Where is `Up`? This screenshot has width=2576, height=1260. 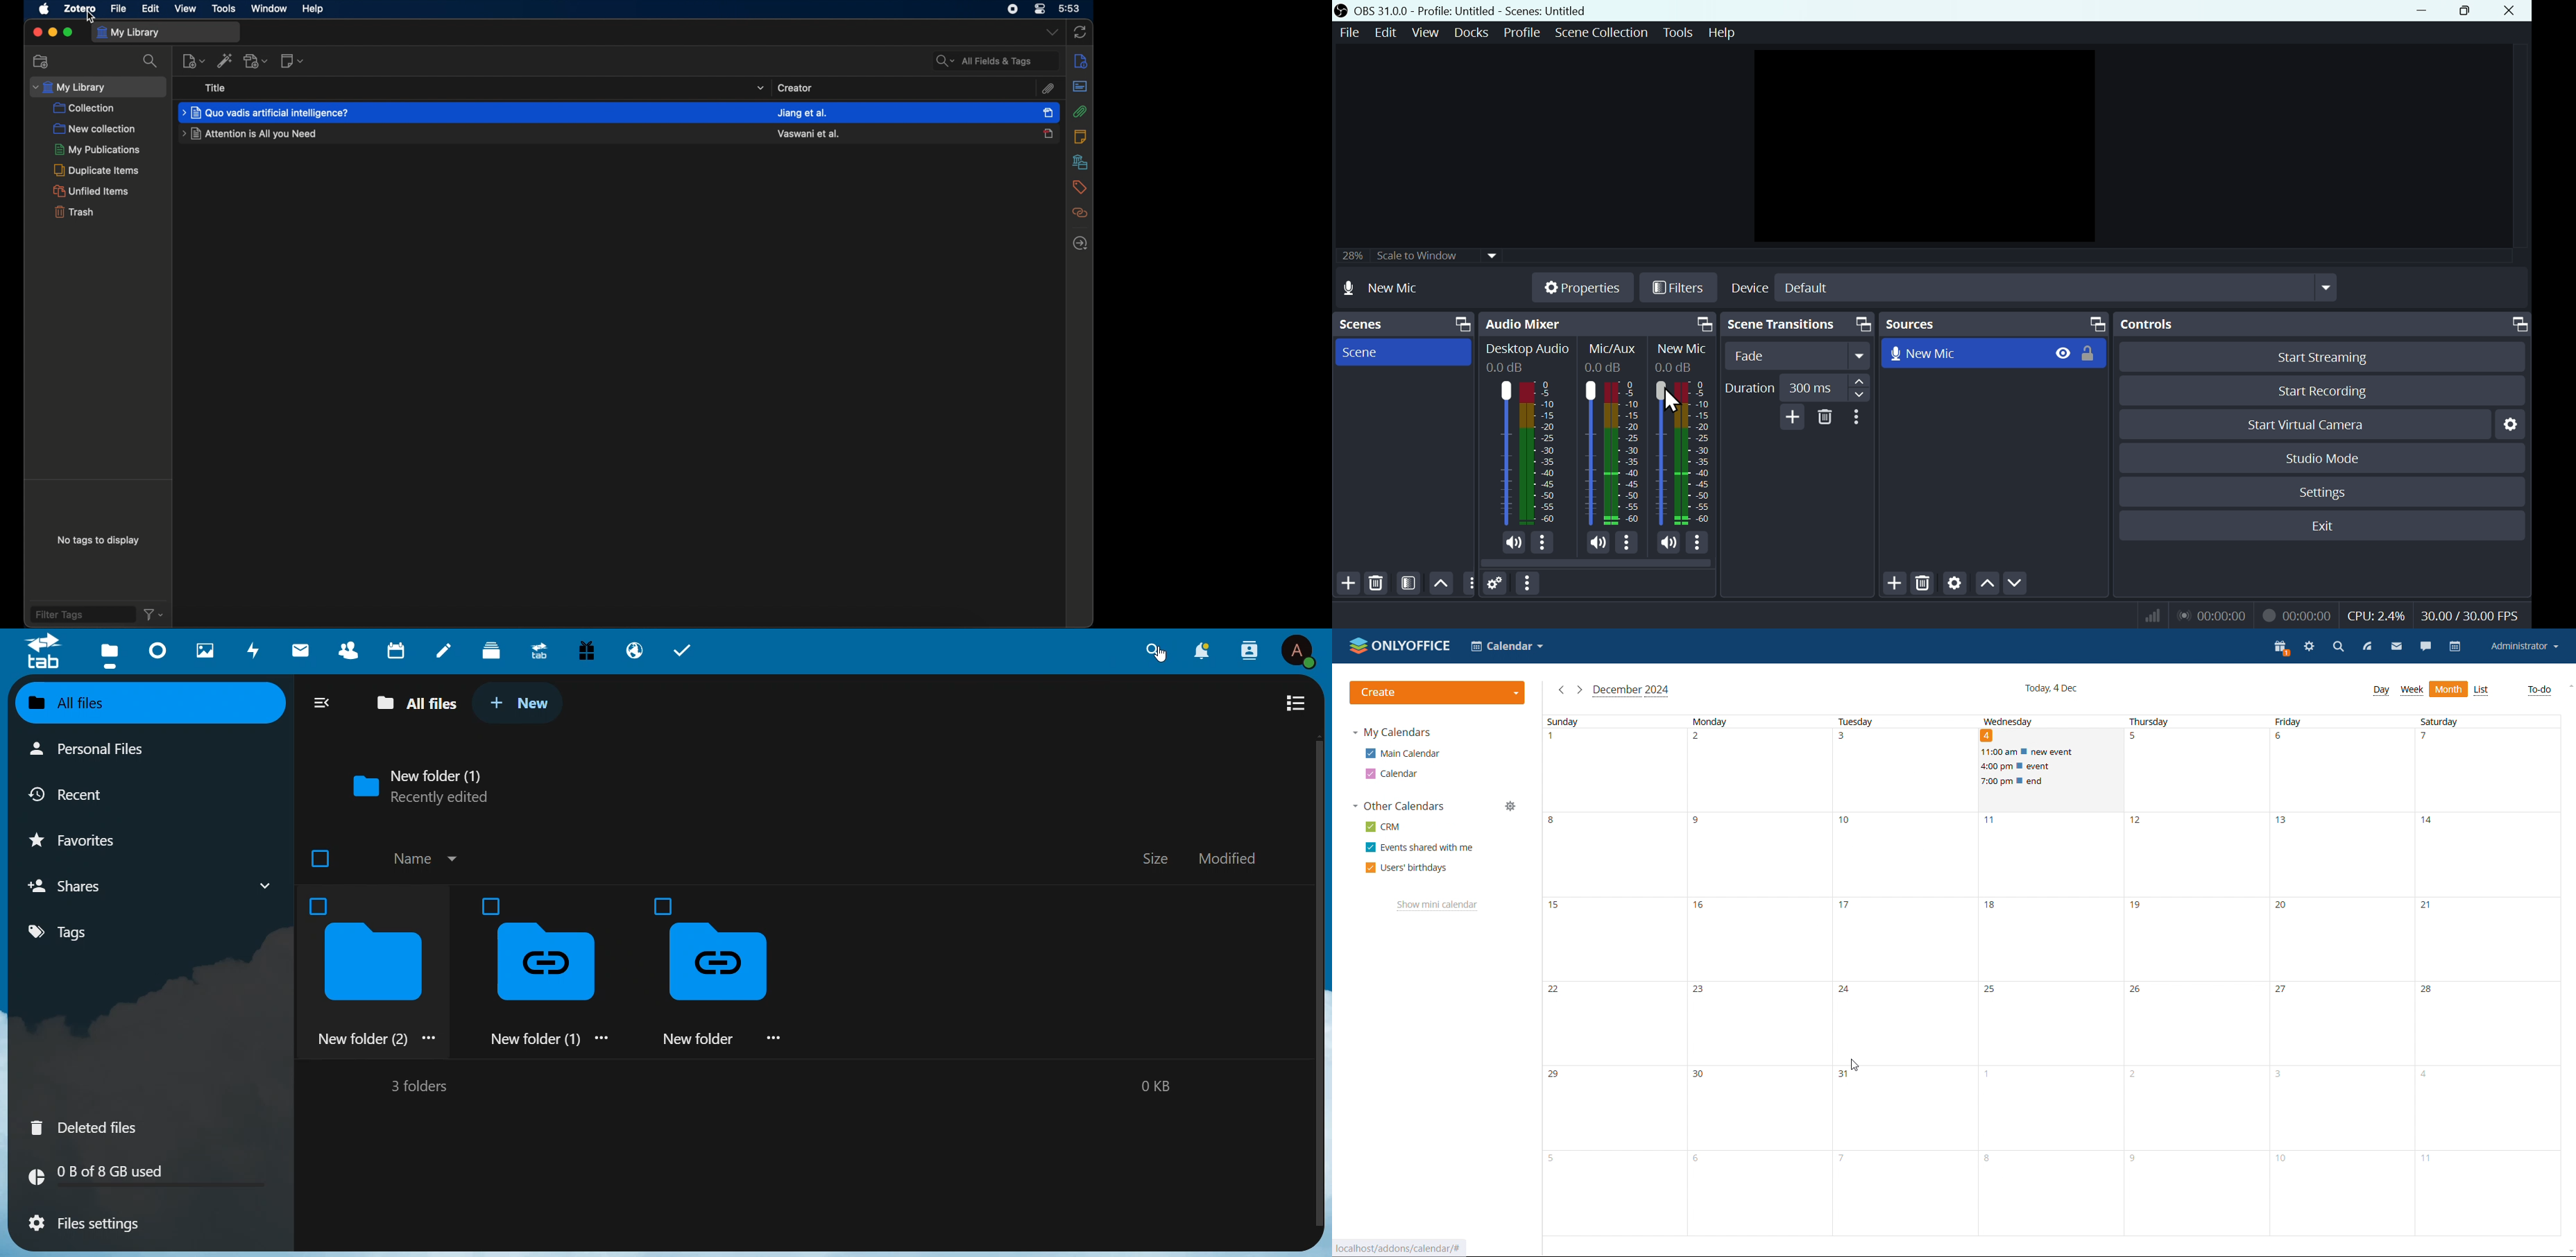 Up is located at coordinates (1440, 583).